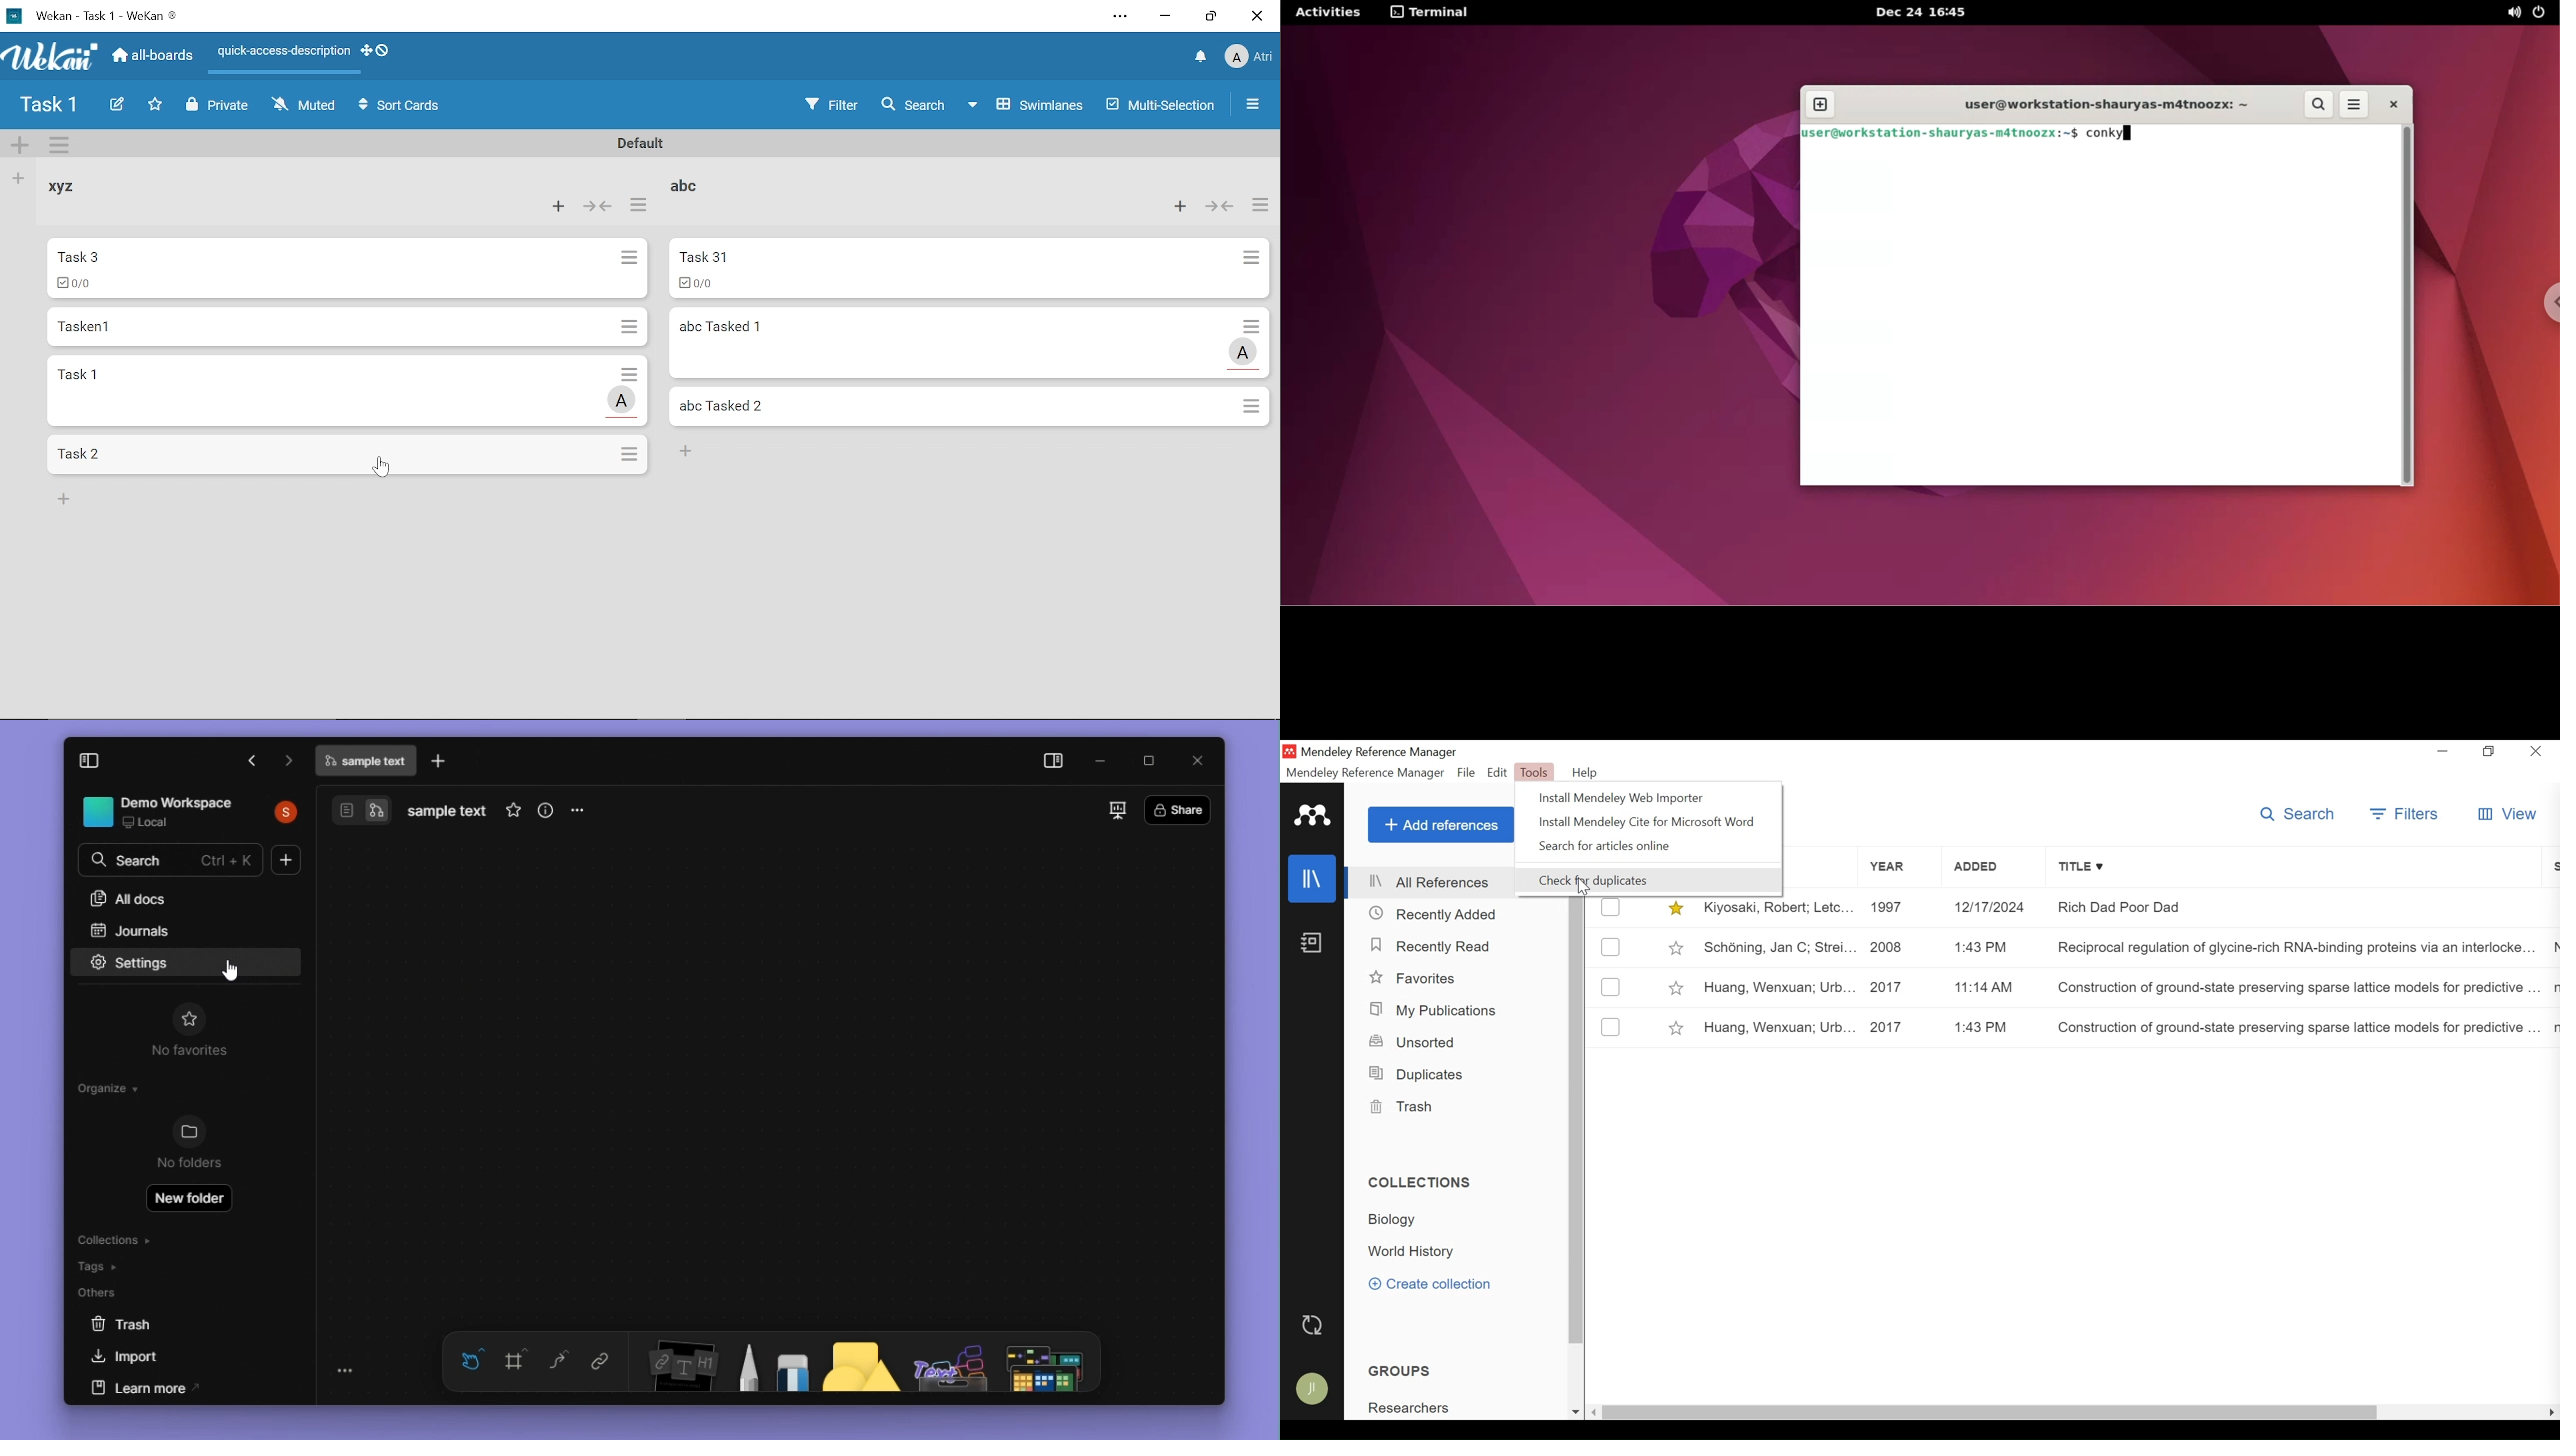 Image resolution: width=2576 pixels, height=1456 pixels. Describe the element at coordinates (788, 1362) in the screenshot. I see `Eraser` at that location.